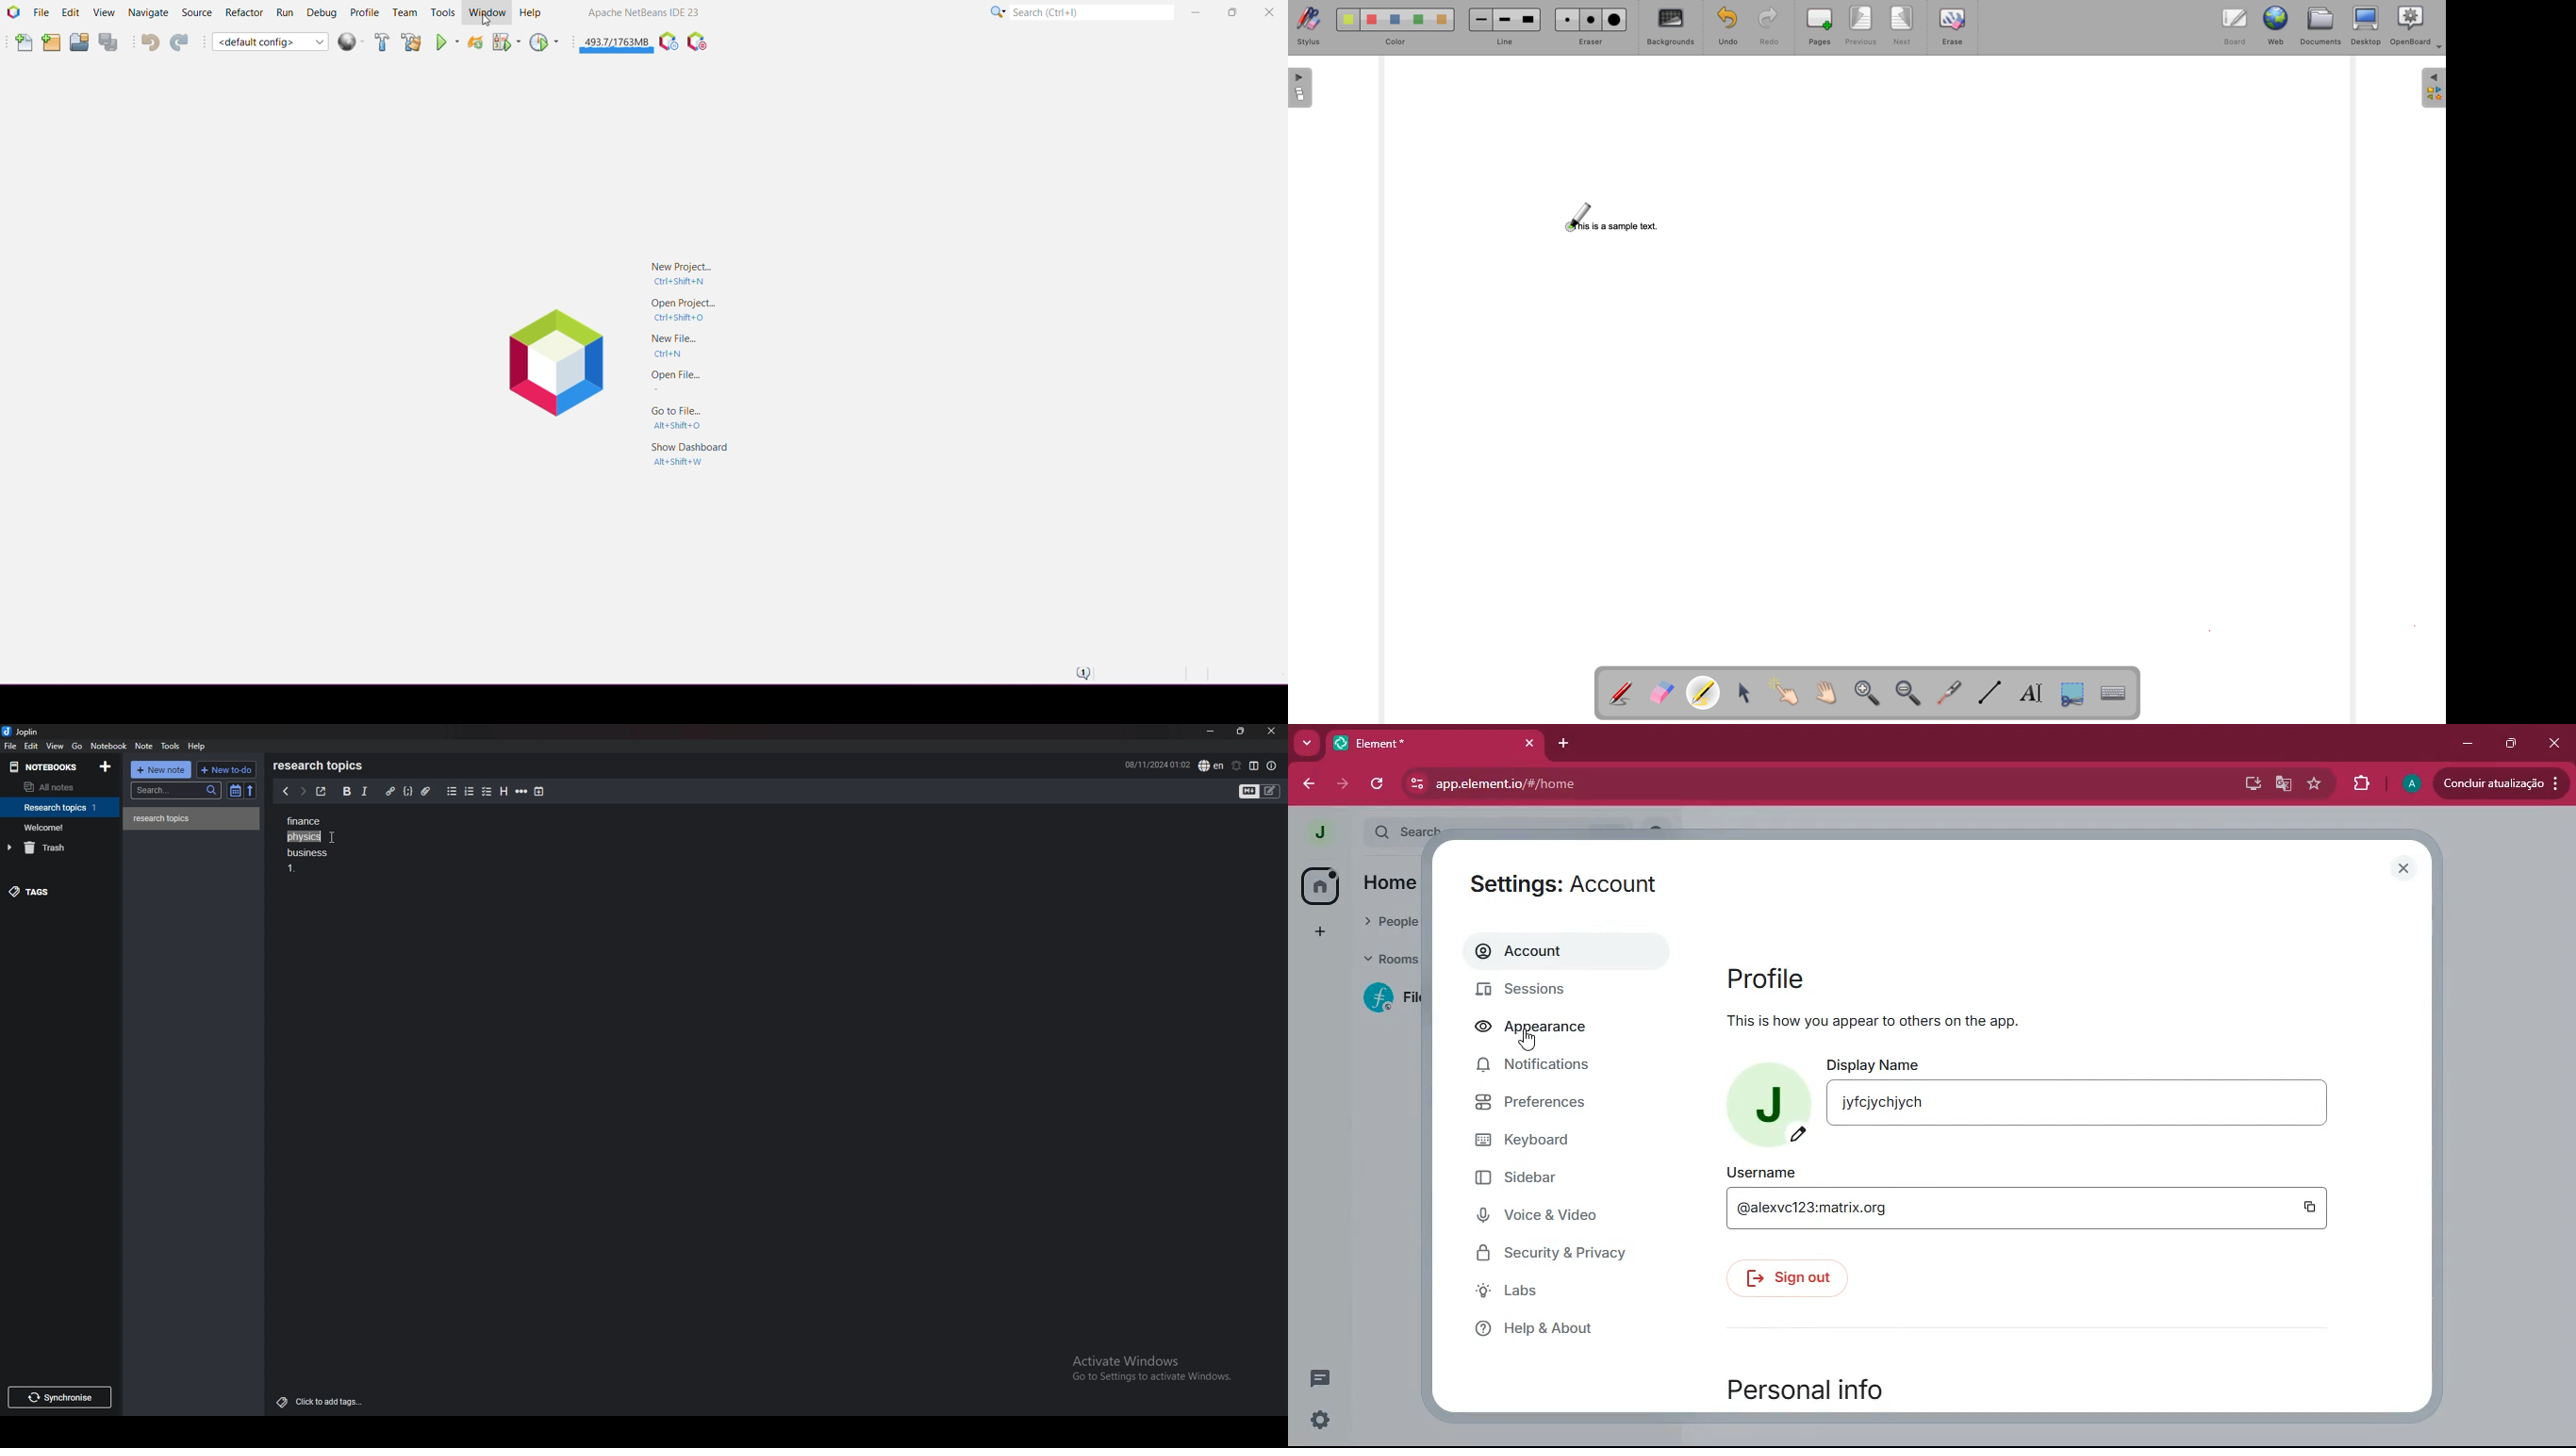  What do you see at coordinates (1577, 217) in the screenshot?
I see `highlighter cursor` at bounding box center [1577, 217].